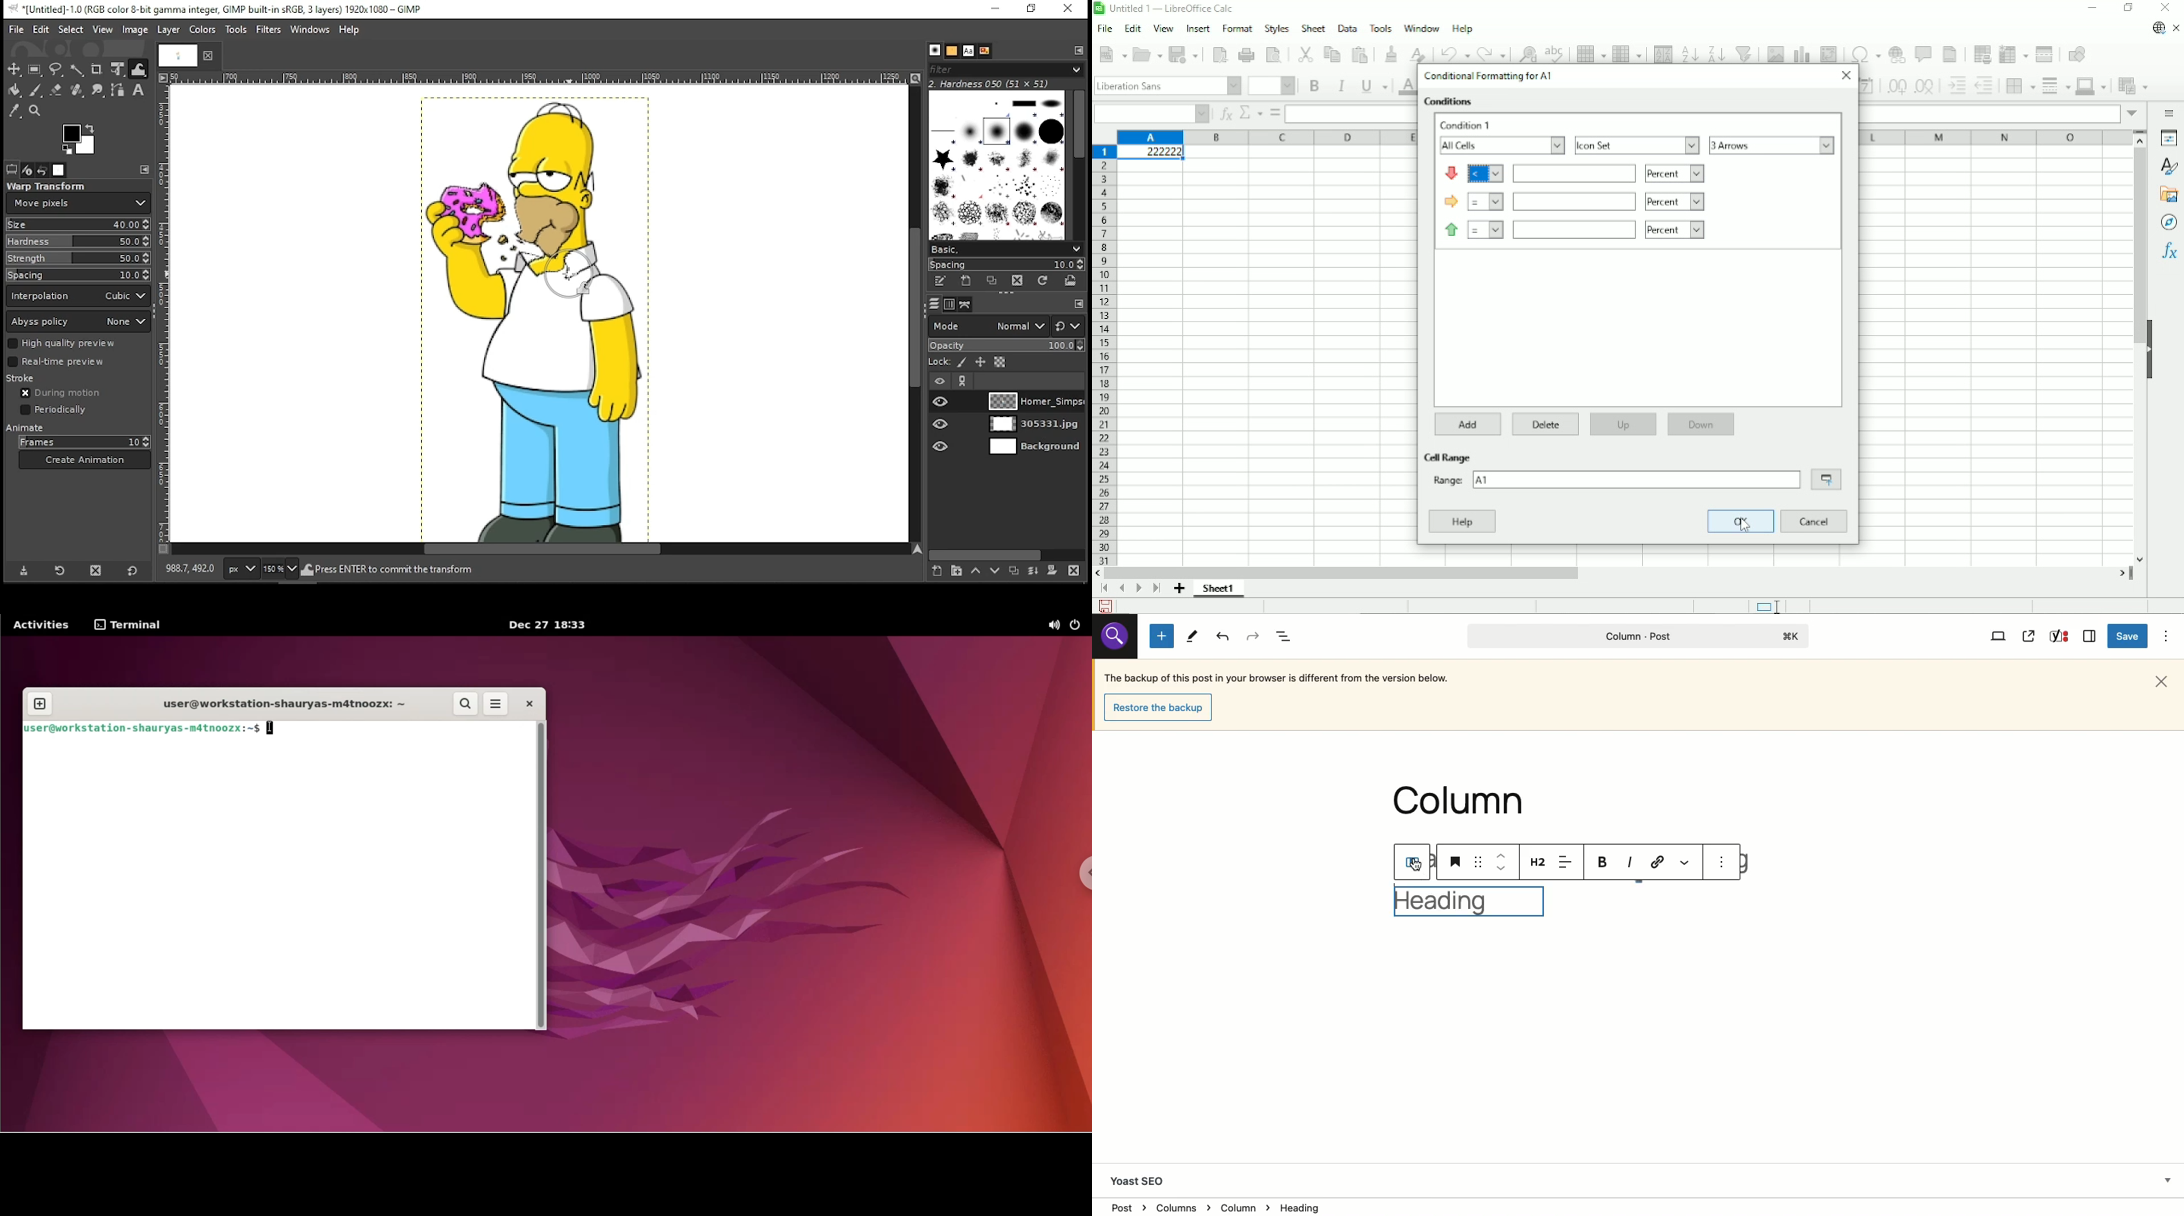 The height and width of the screenshot is (1232, 2184). Describe the element at coordinates (269, 30) in the screenshot. I see `filters` at that location.